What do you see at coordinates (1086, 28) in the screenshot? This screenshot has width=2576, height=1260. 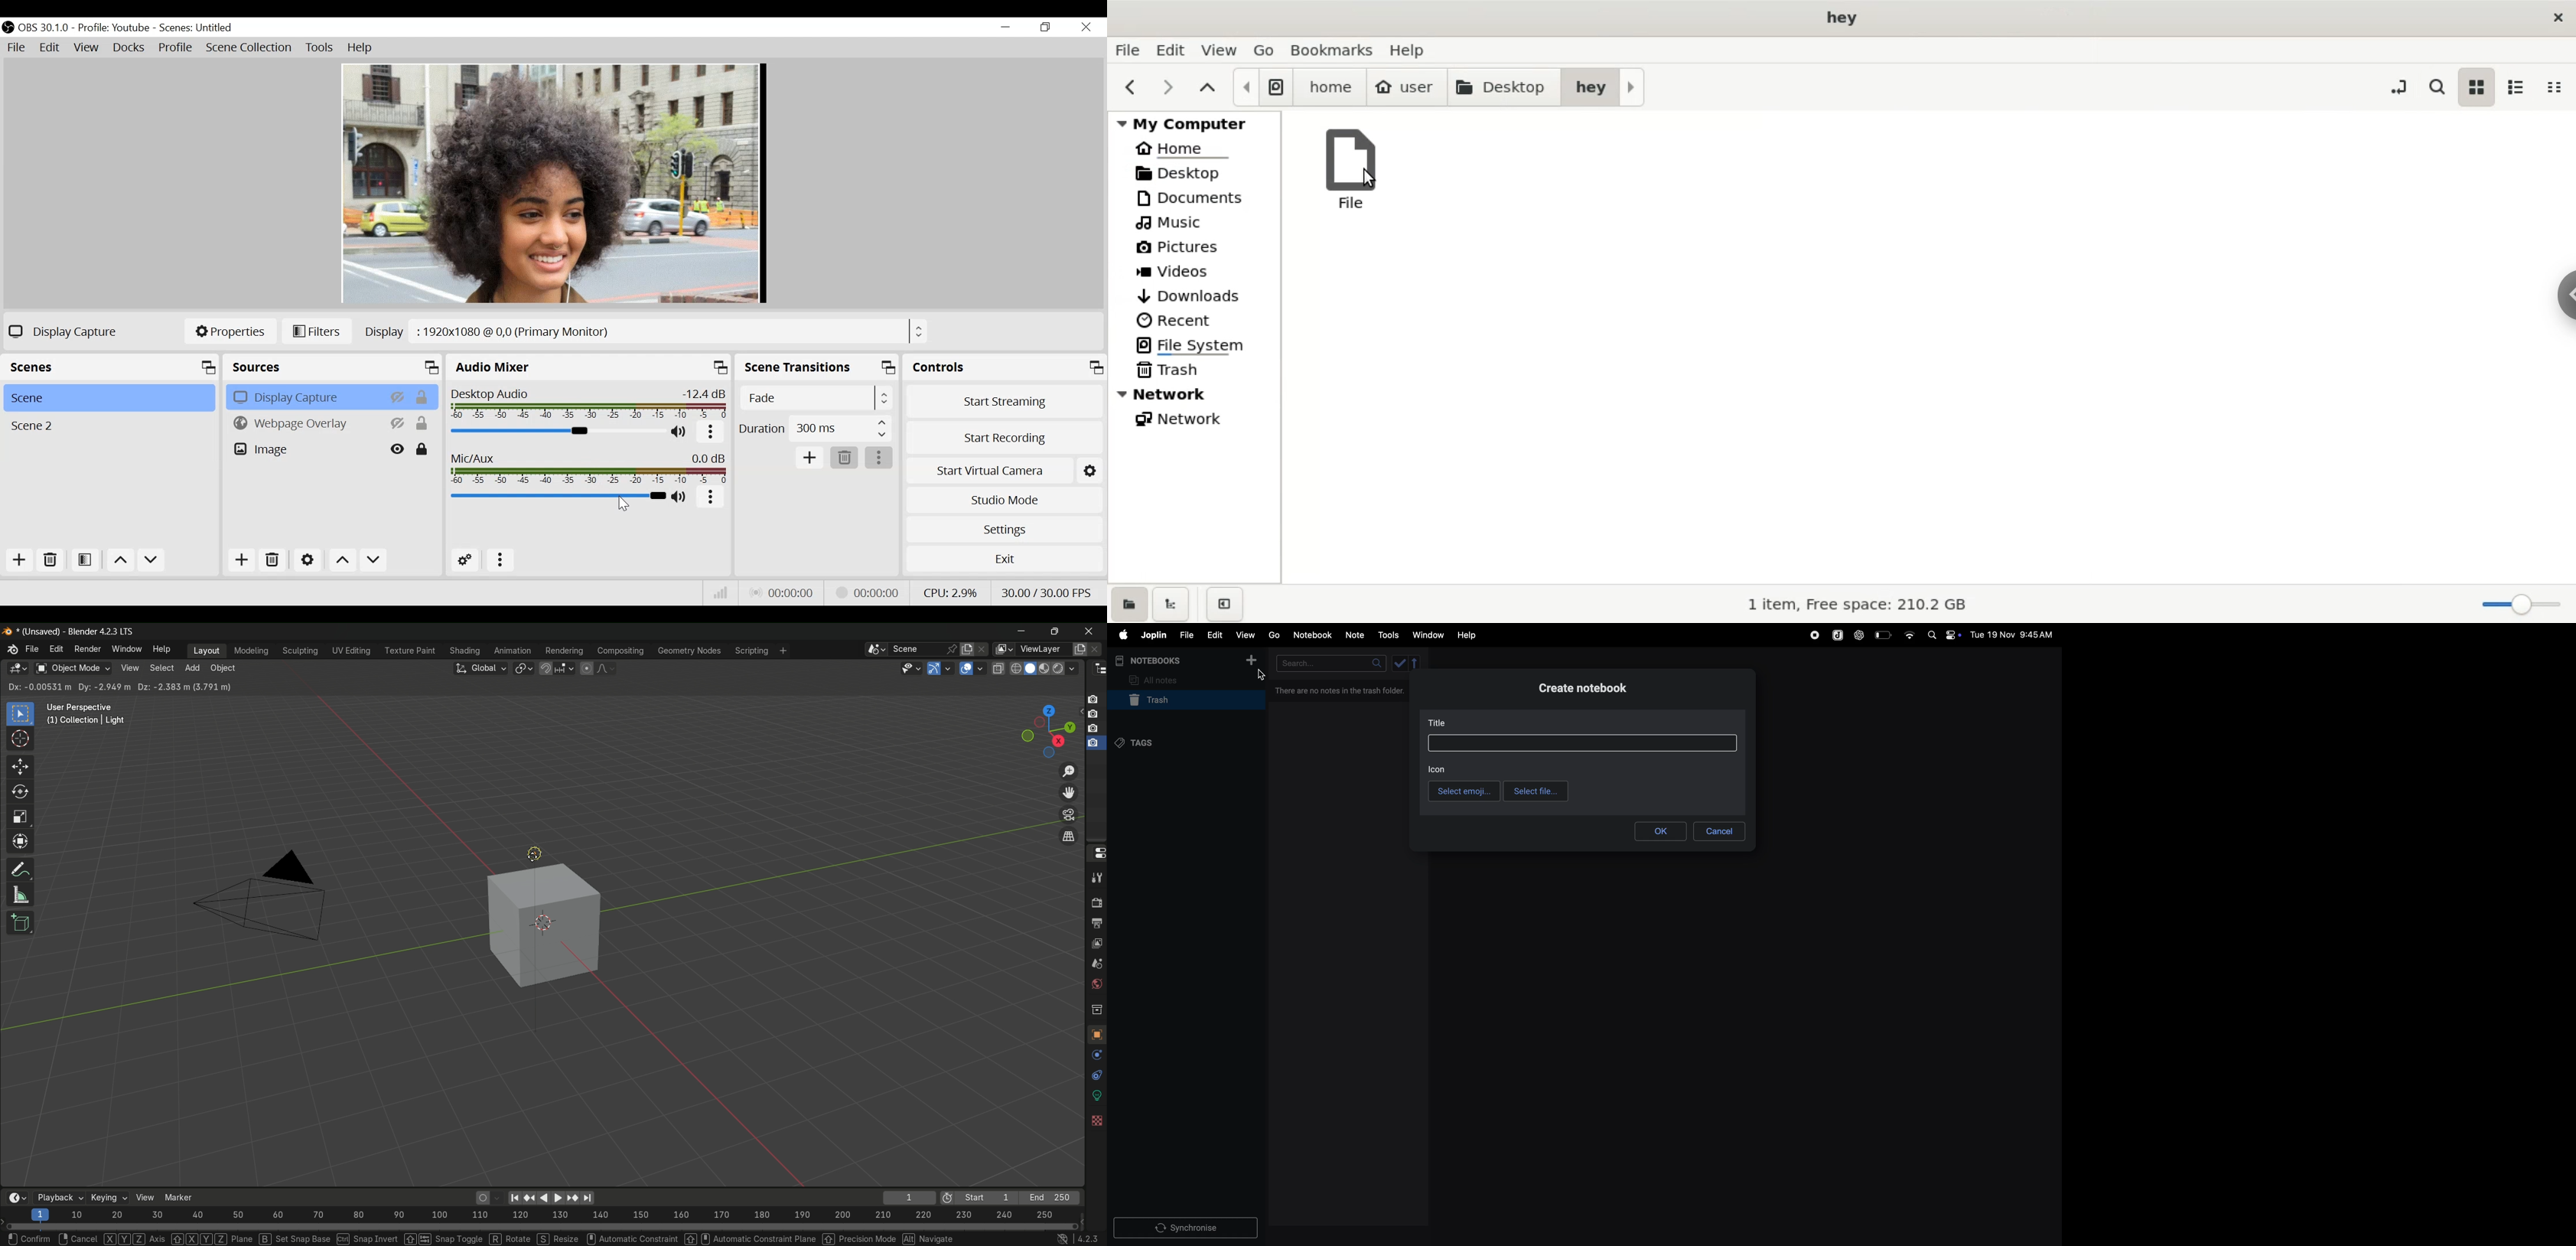 I see `Close` at bounding box center [1086, 28].